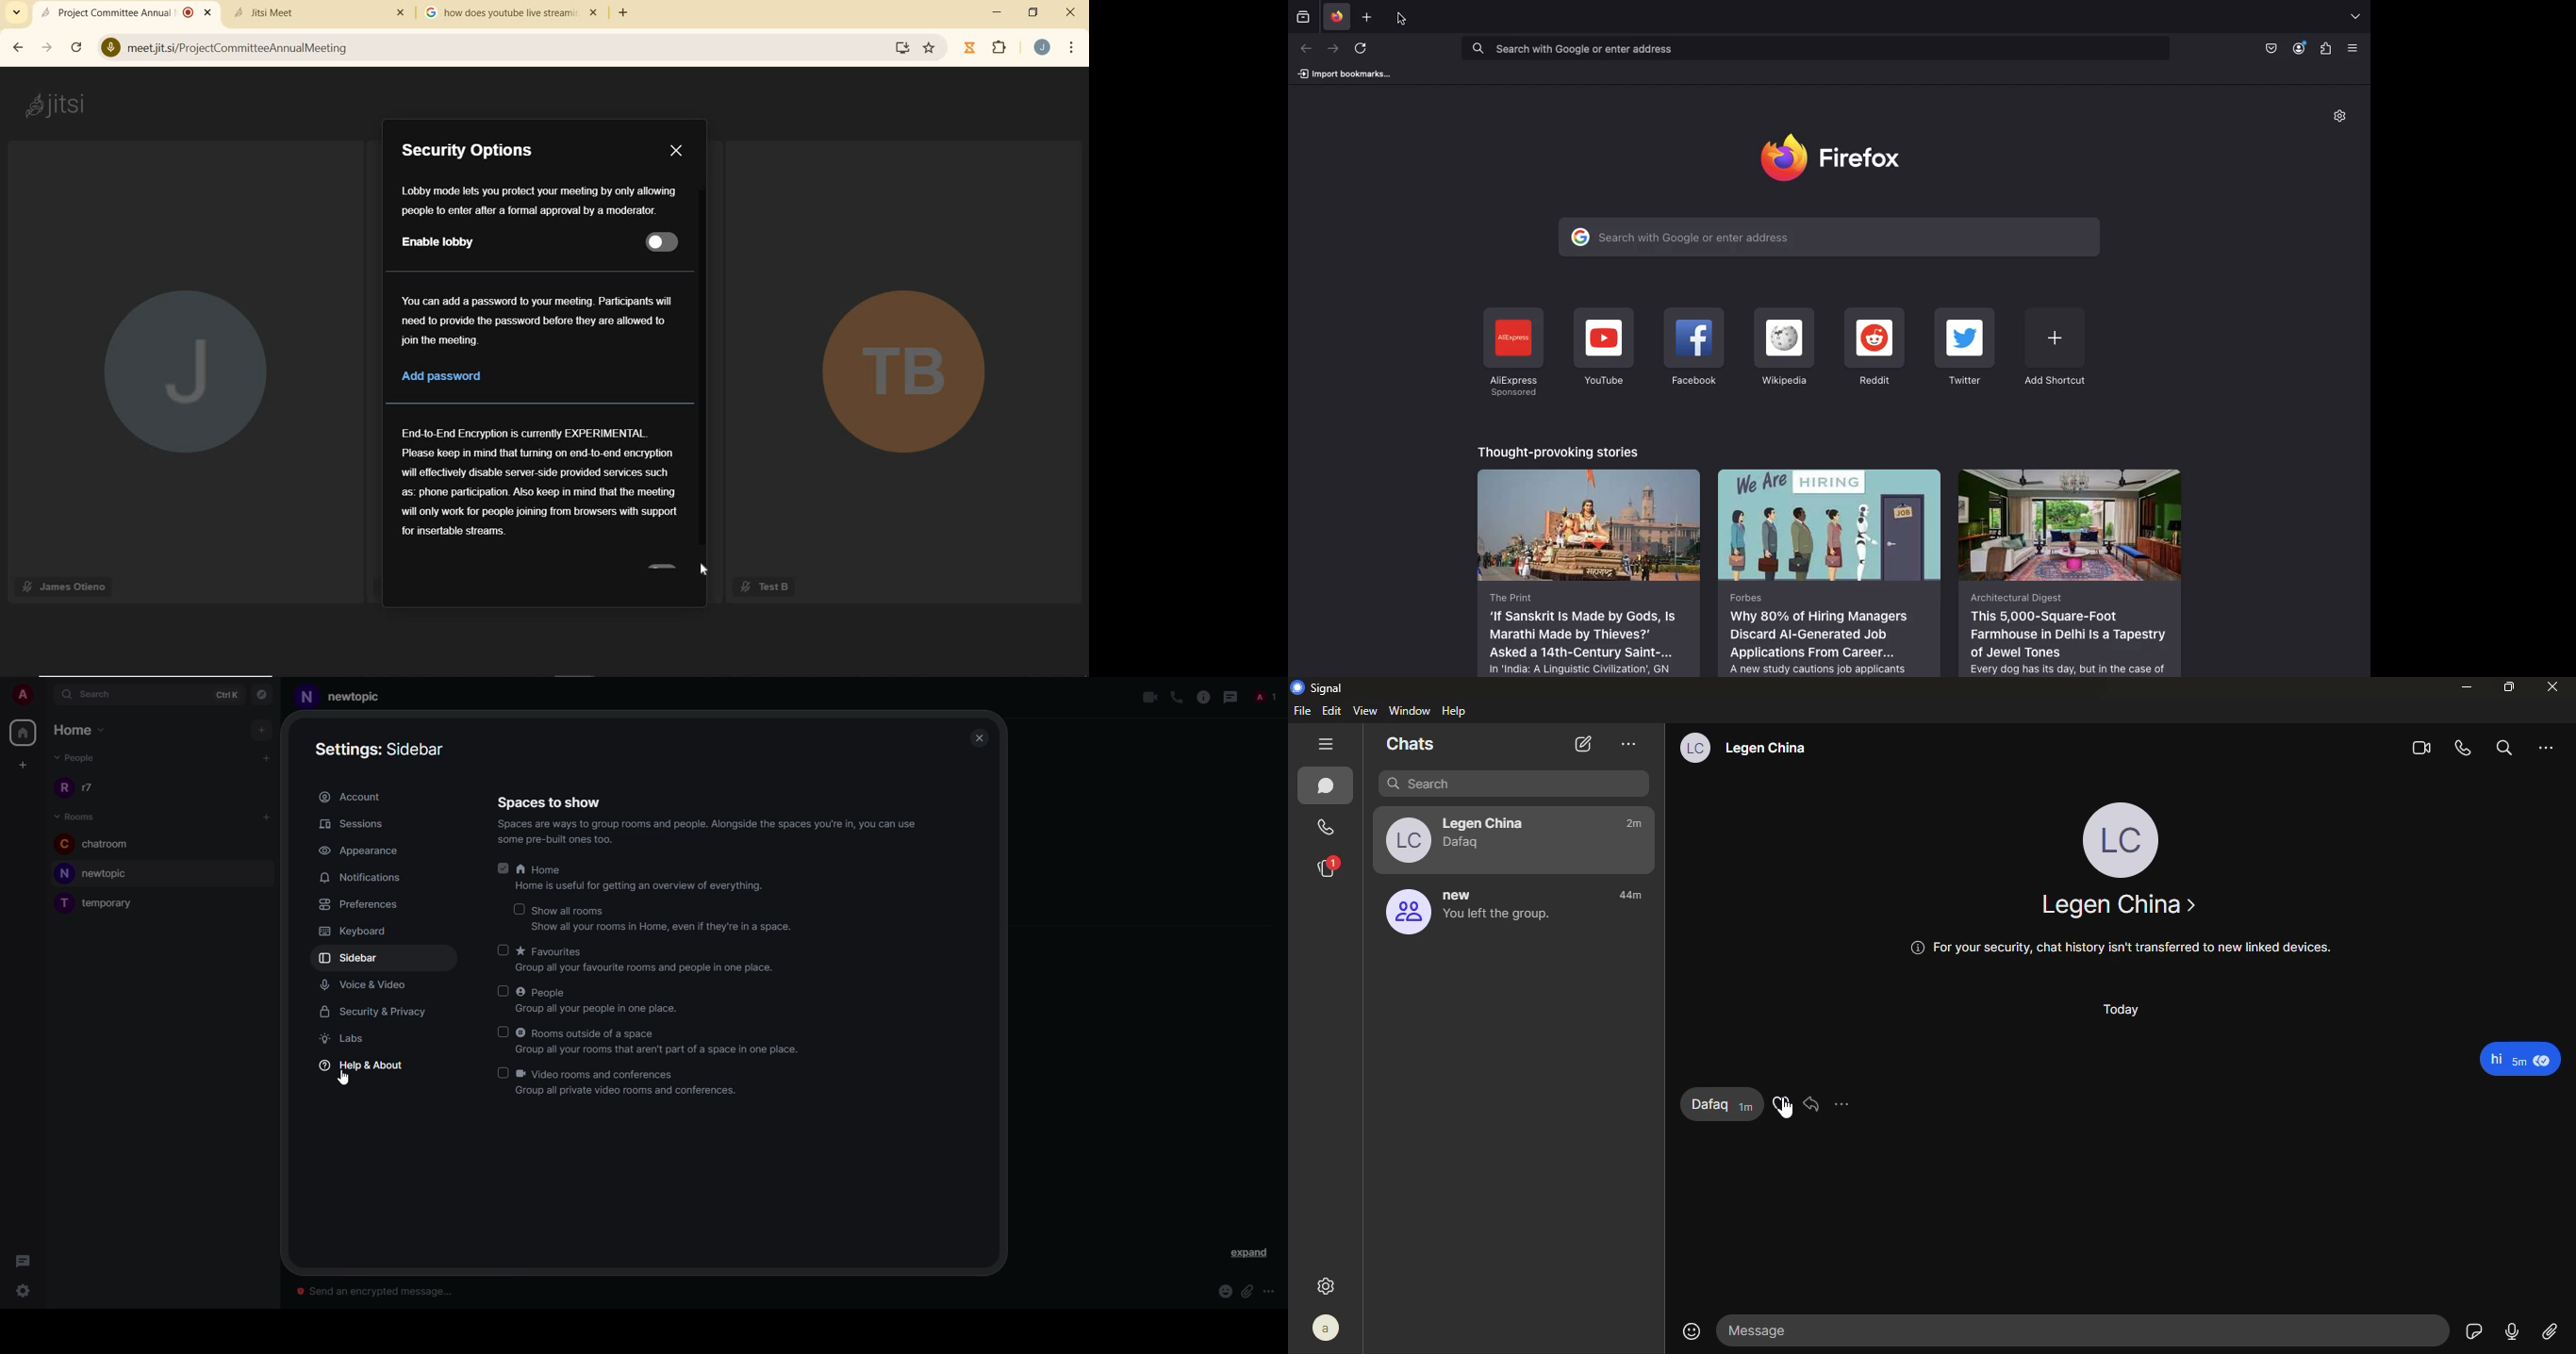 This screenshot has height=1372, width=2576. What do you see at coordinates (1344, 73) in the screenshot?
I see `Import bookmarks` at bounding box center [1344, 73].